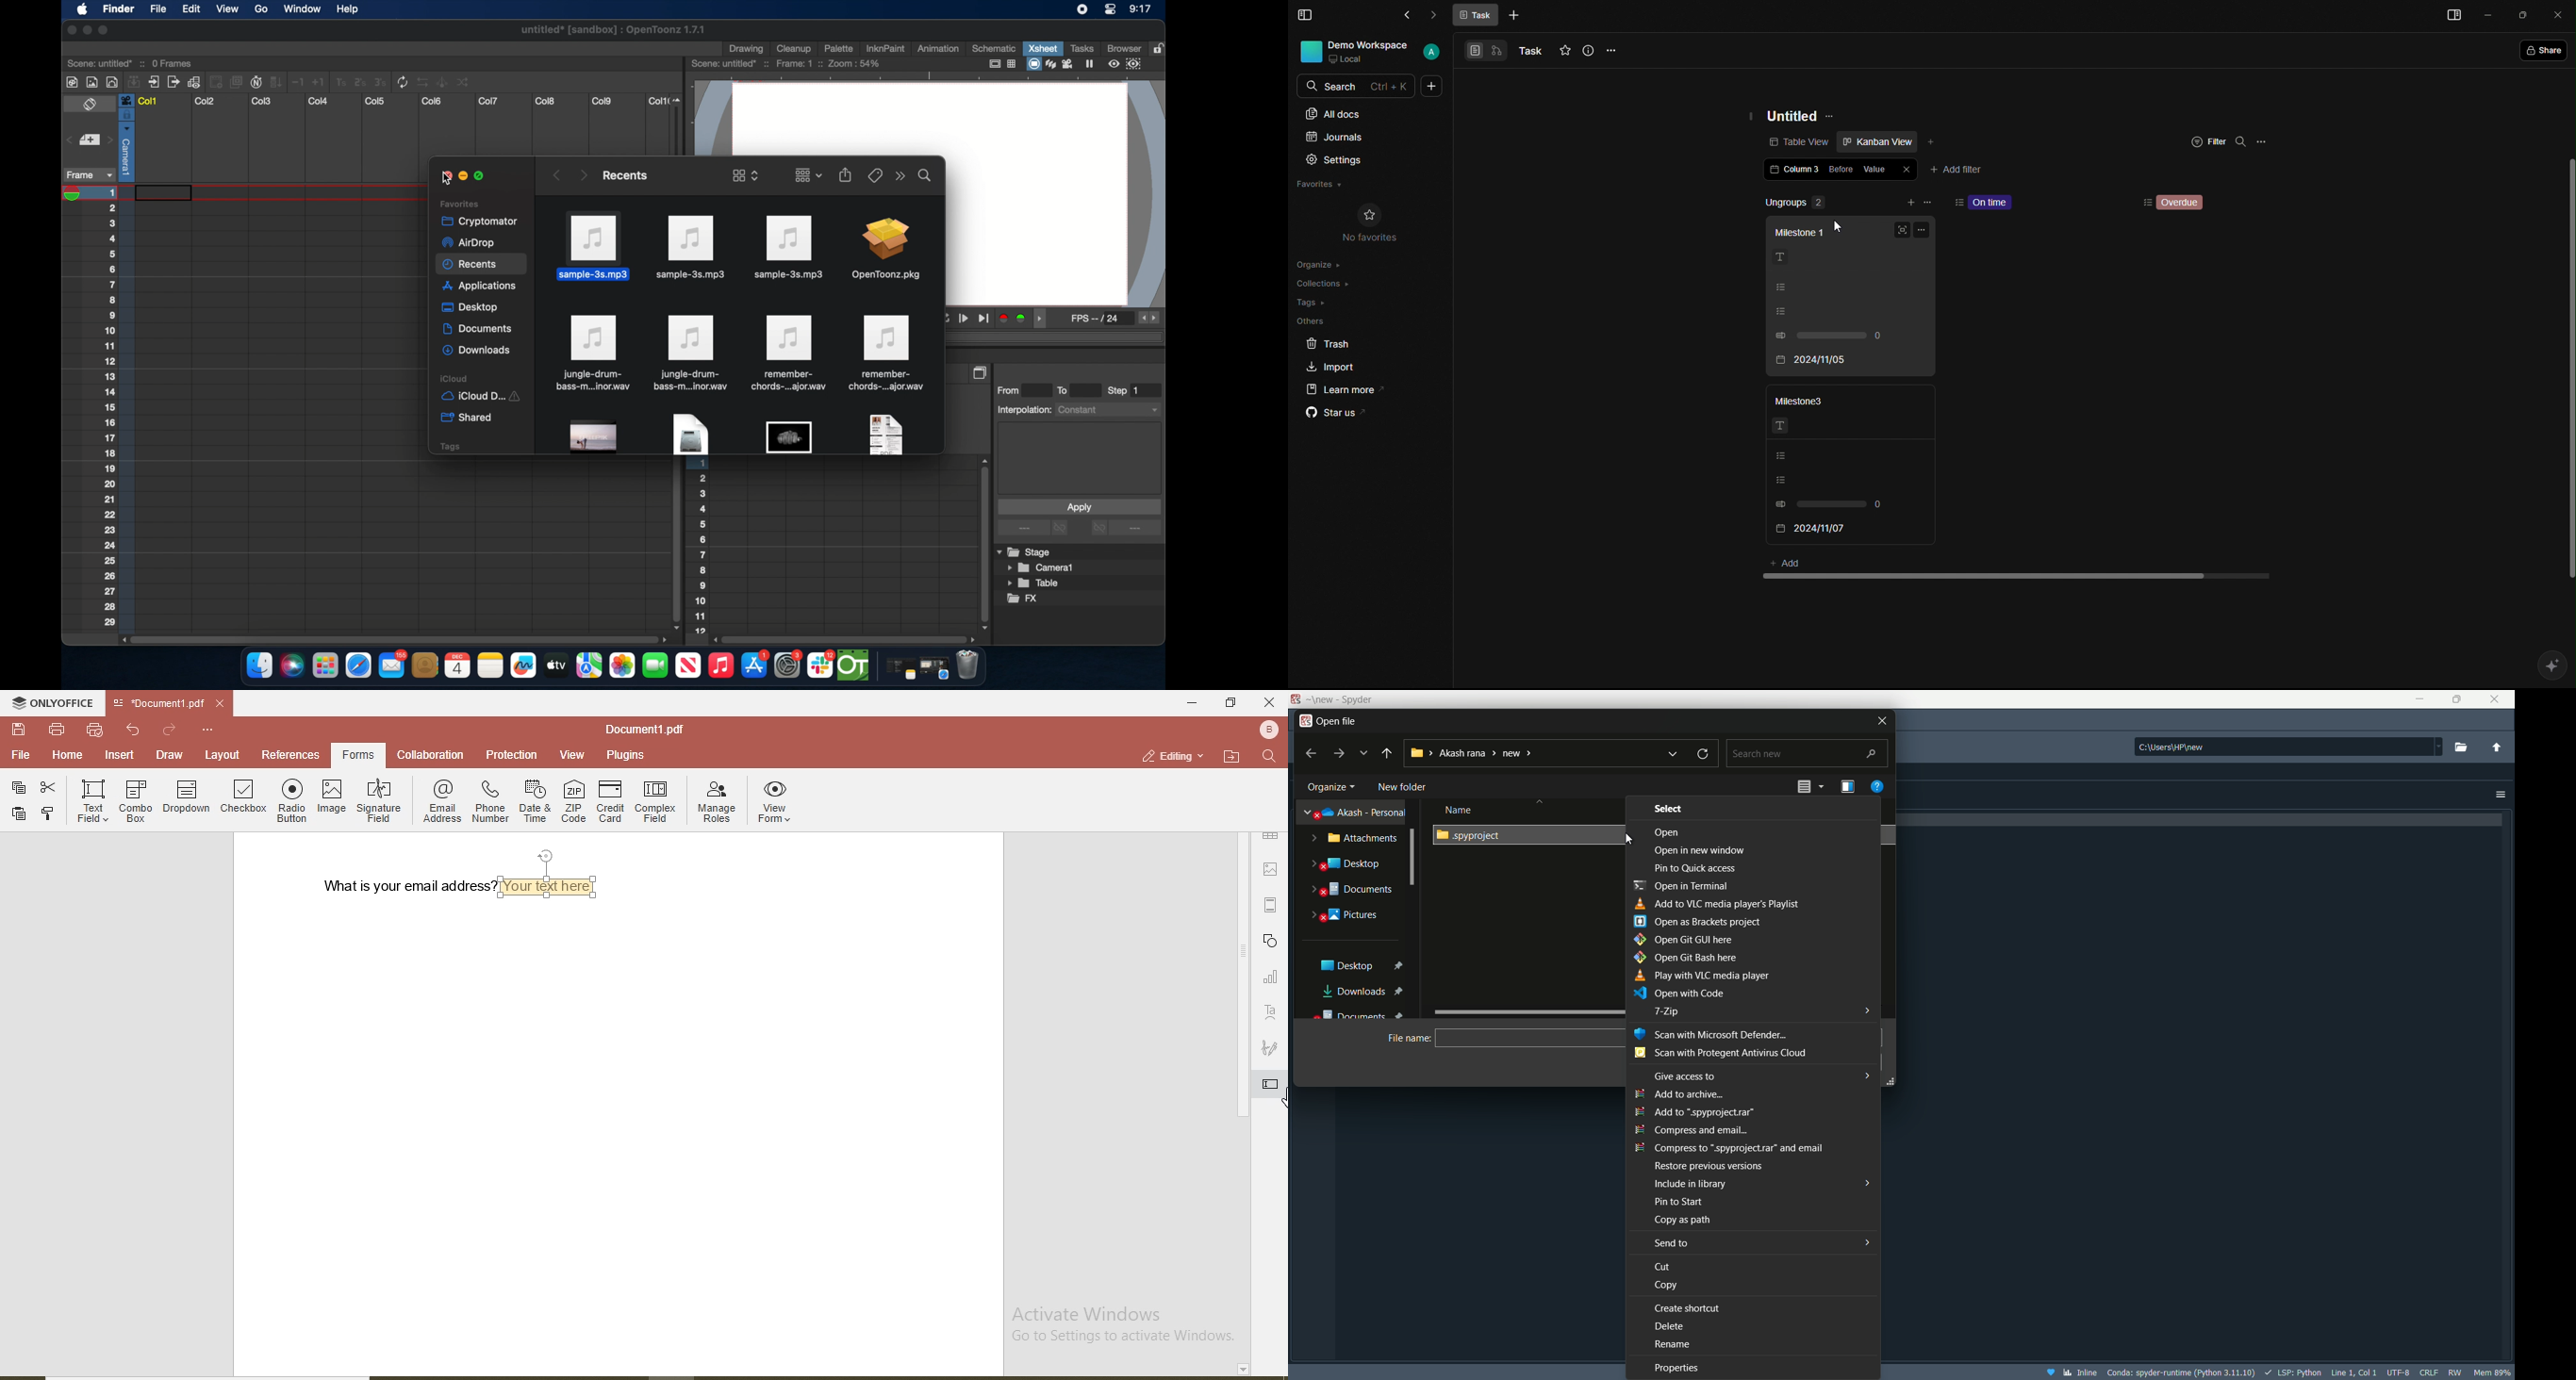 This screenshot has height=1400, width=2576. Describe the element at coordinates (1828, 505) in the screenshot. I see `0` at that location.